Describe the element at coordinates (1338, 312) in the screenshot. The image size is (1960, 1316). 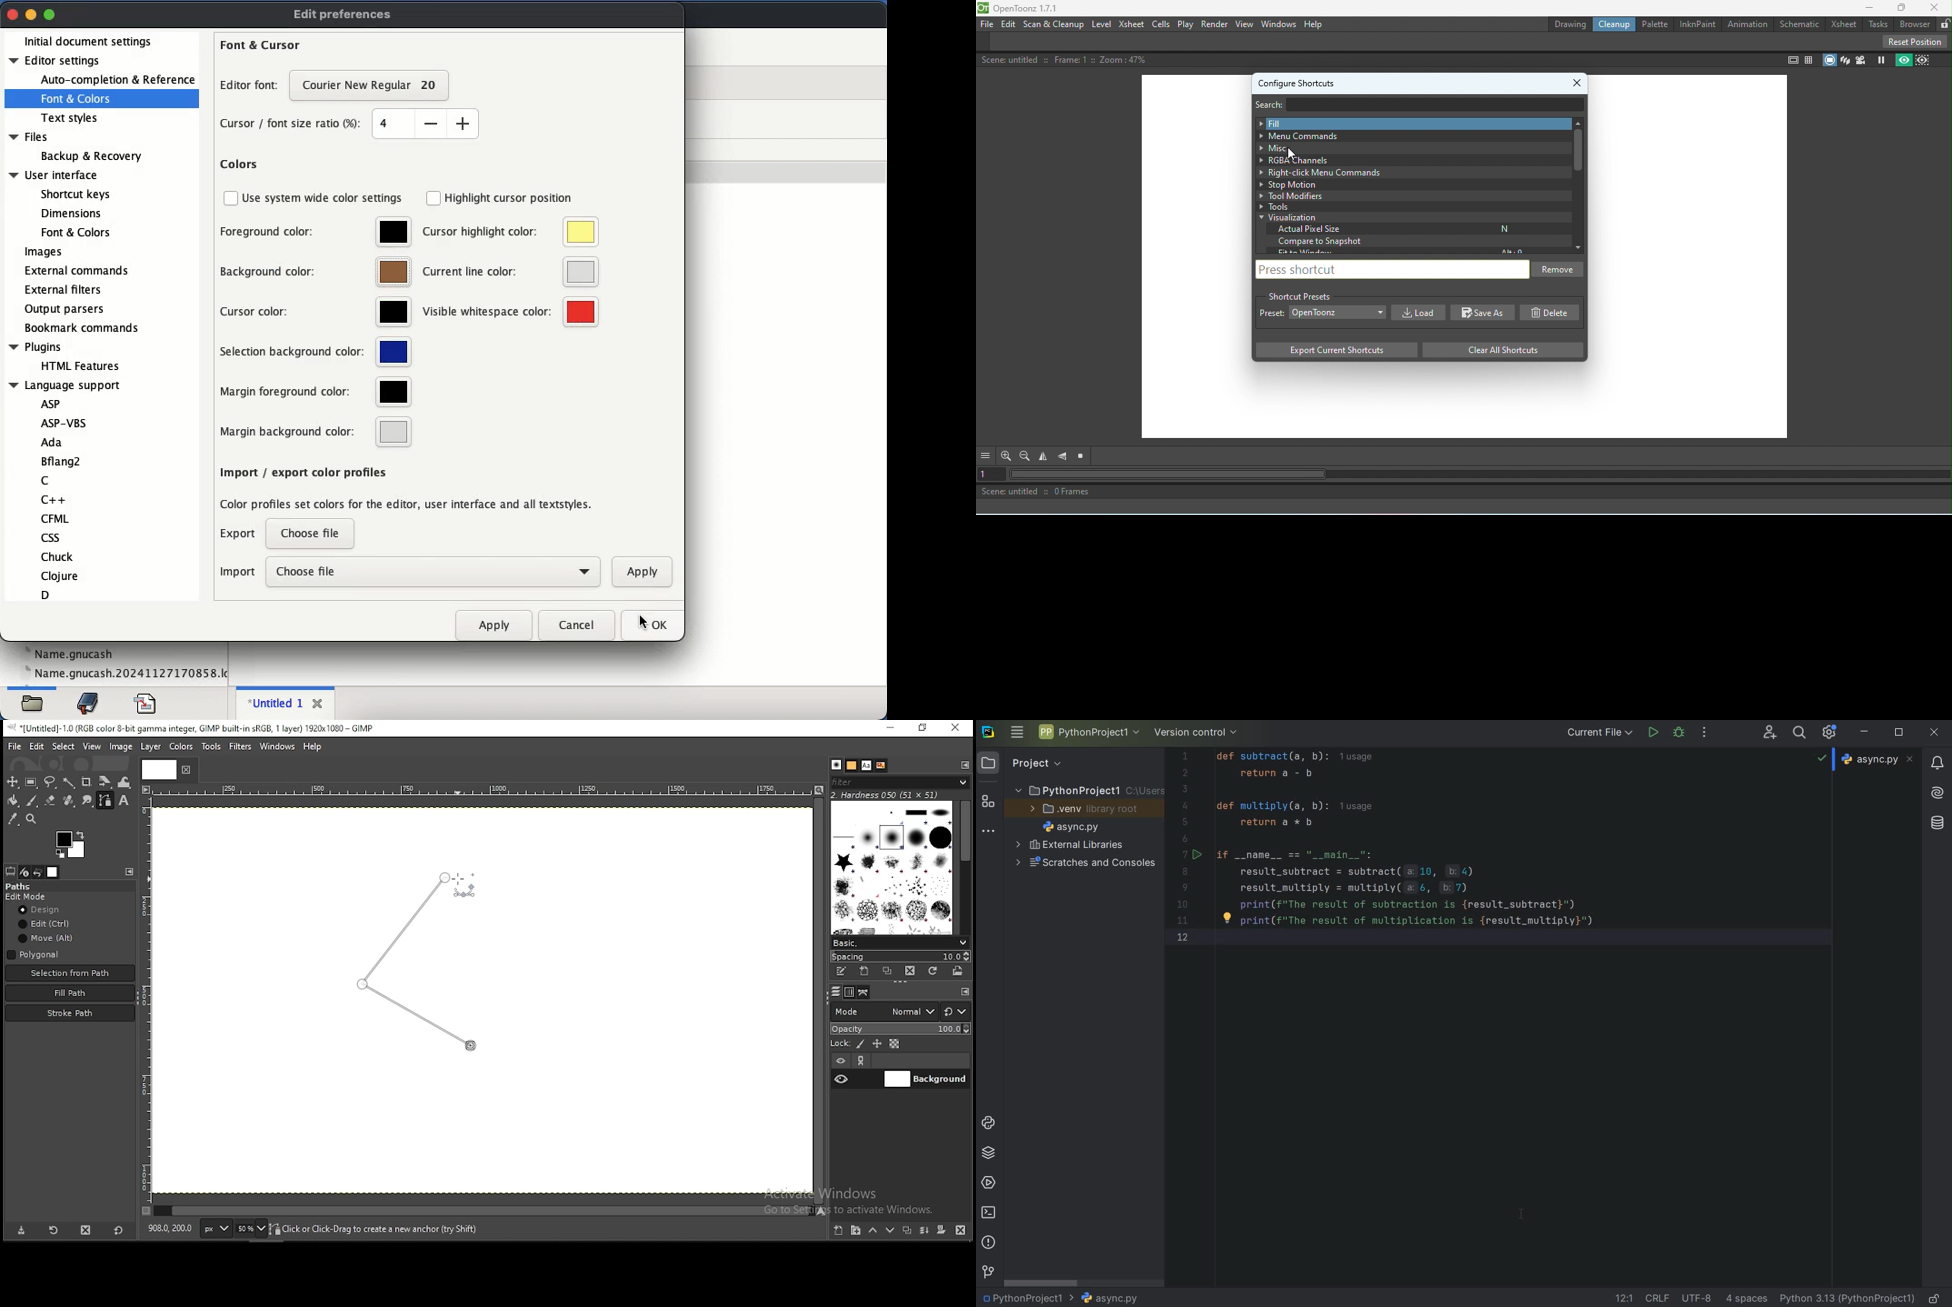
I see `Drop down menu` at that location.